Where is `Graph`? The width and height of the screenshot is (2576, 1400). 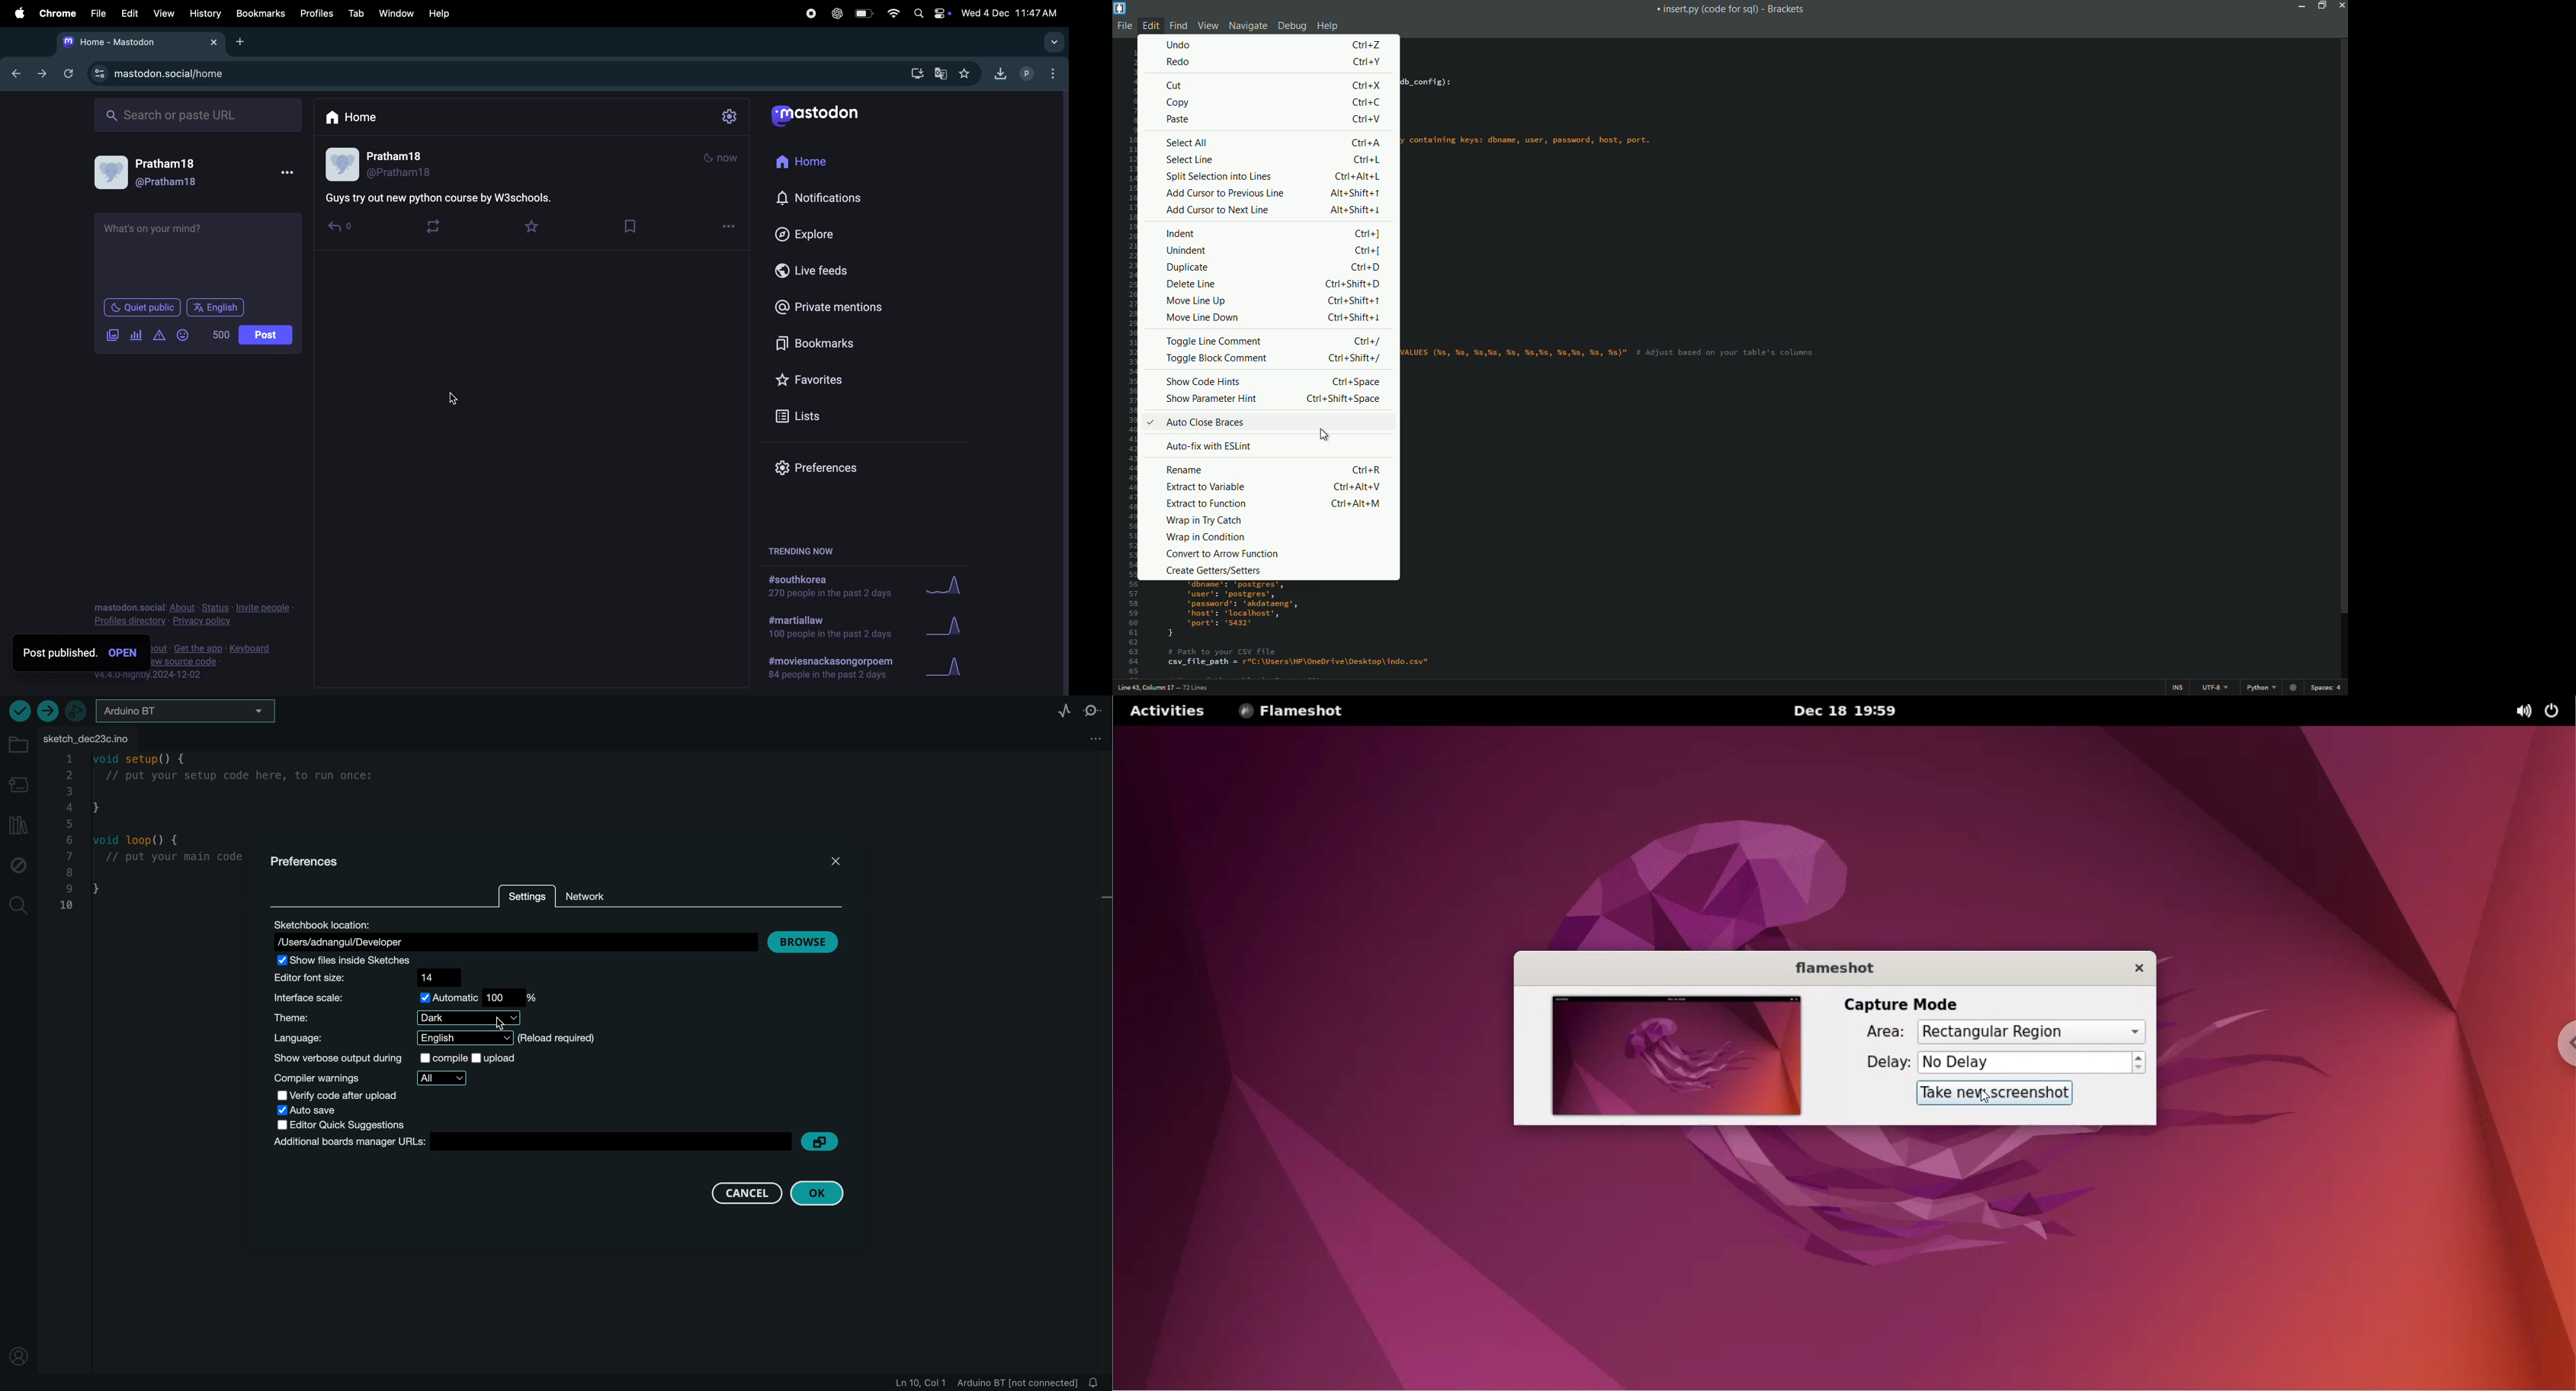
Graph is located at coordinates (948, 584).